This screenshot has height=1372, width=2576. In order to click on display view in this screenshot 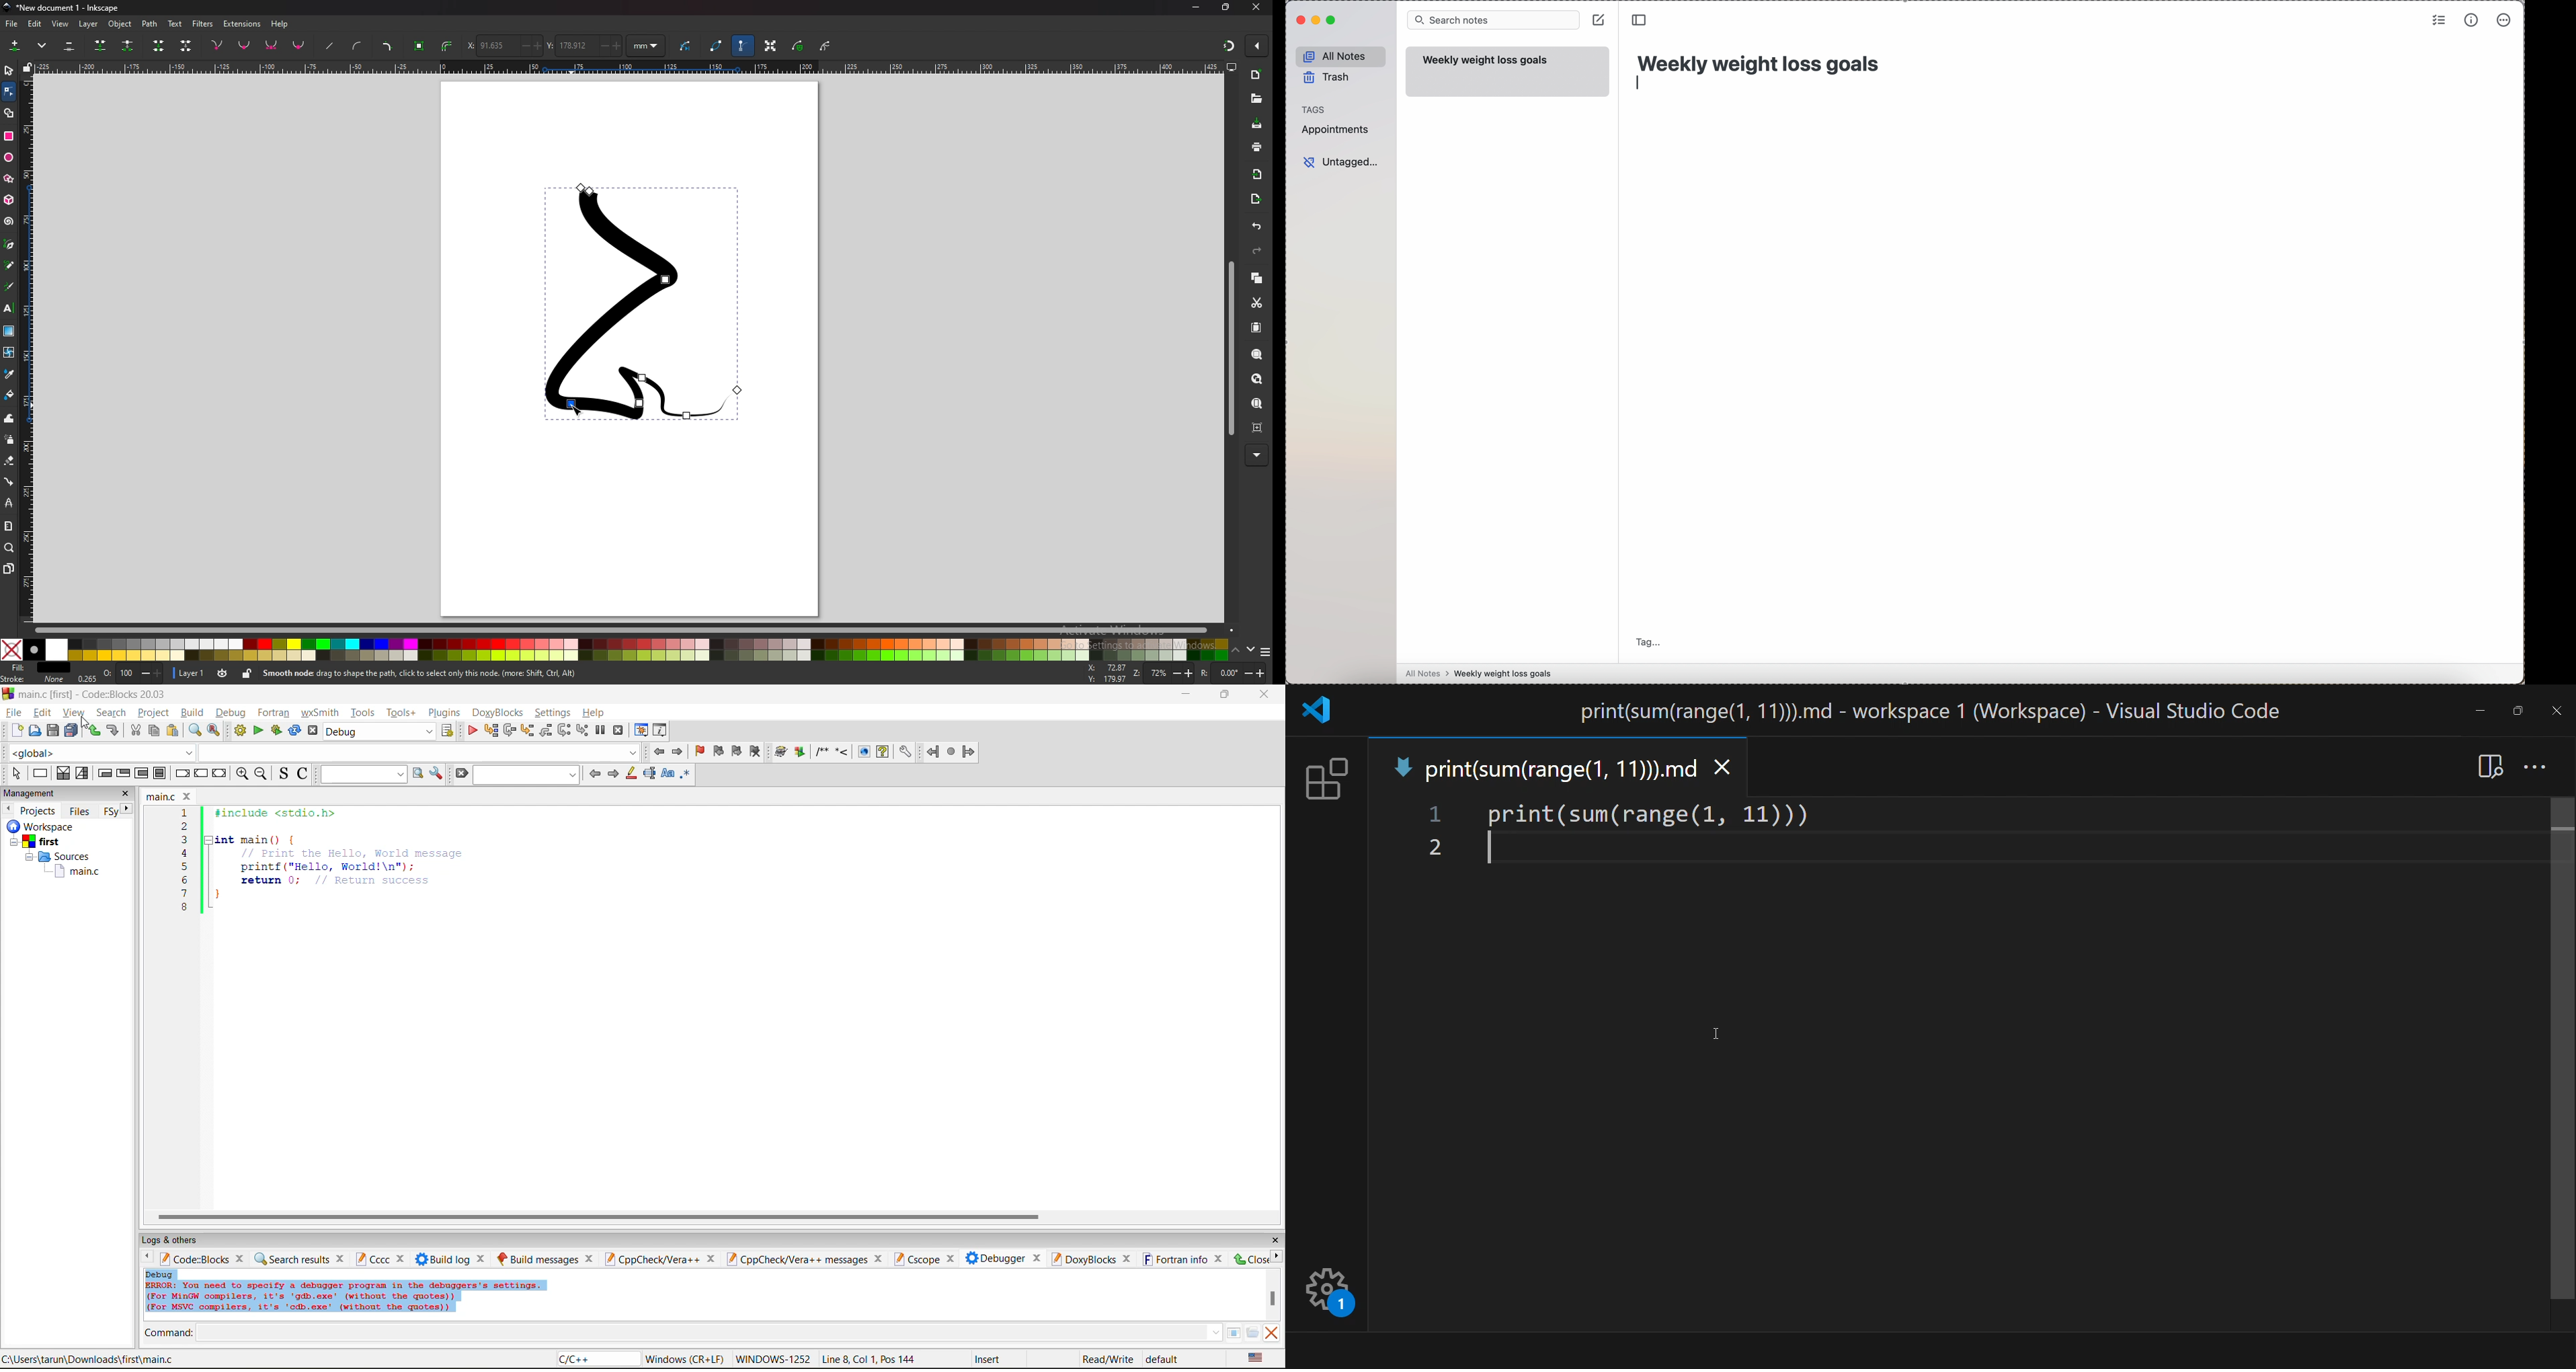, I will do `click(1233, 67)`.